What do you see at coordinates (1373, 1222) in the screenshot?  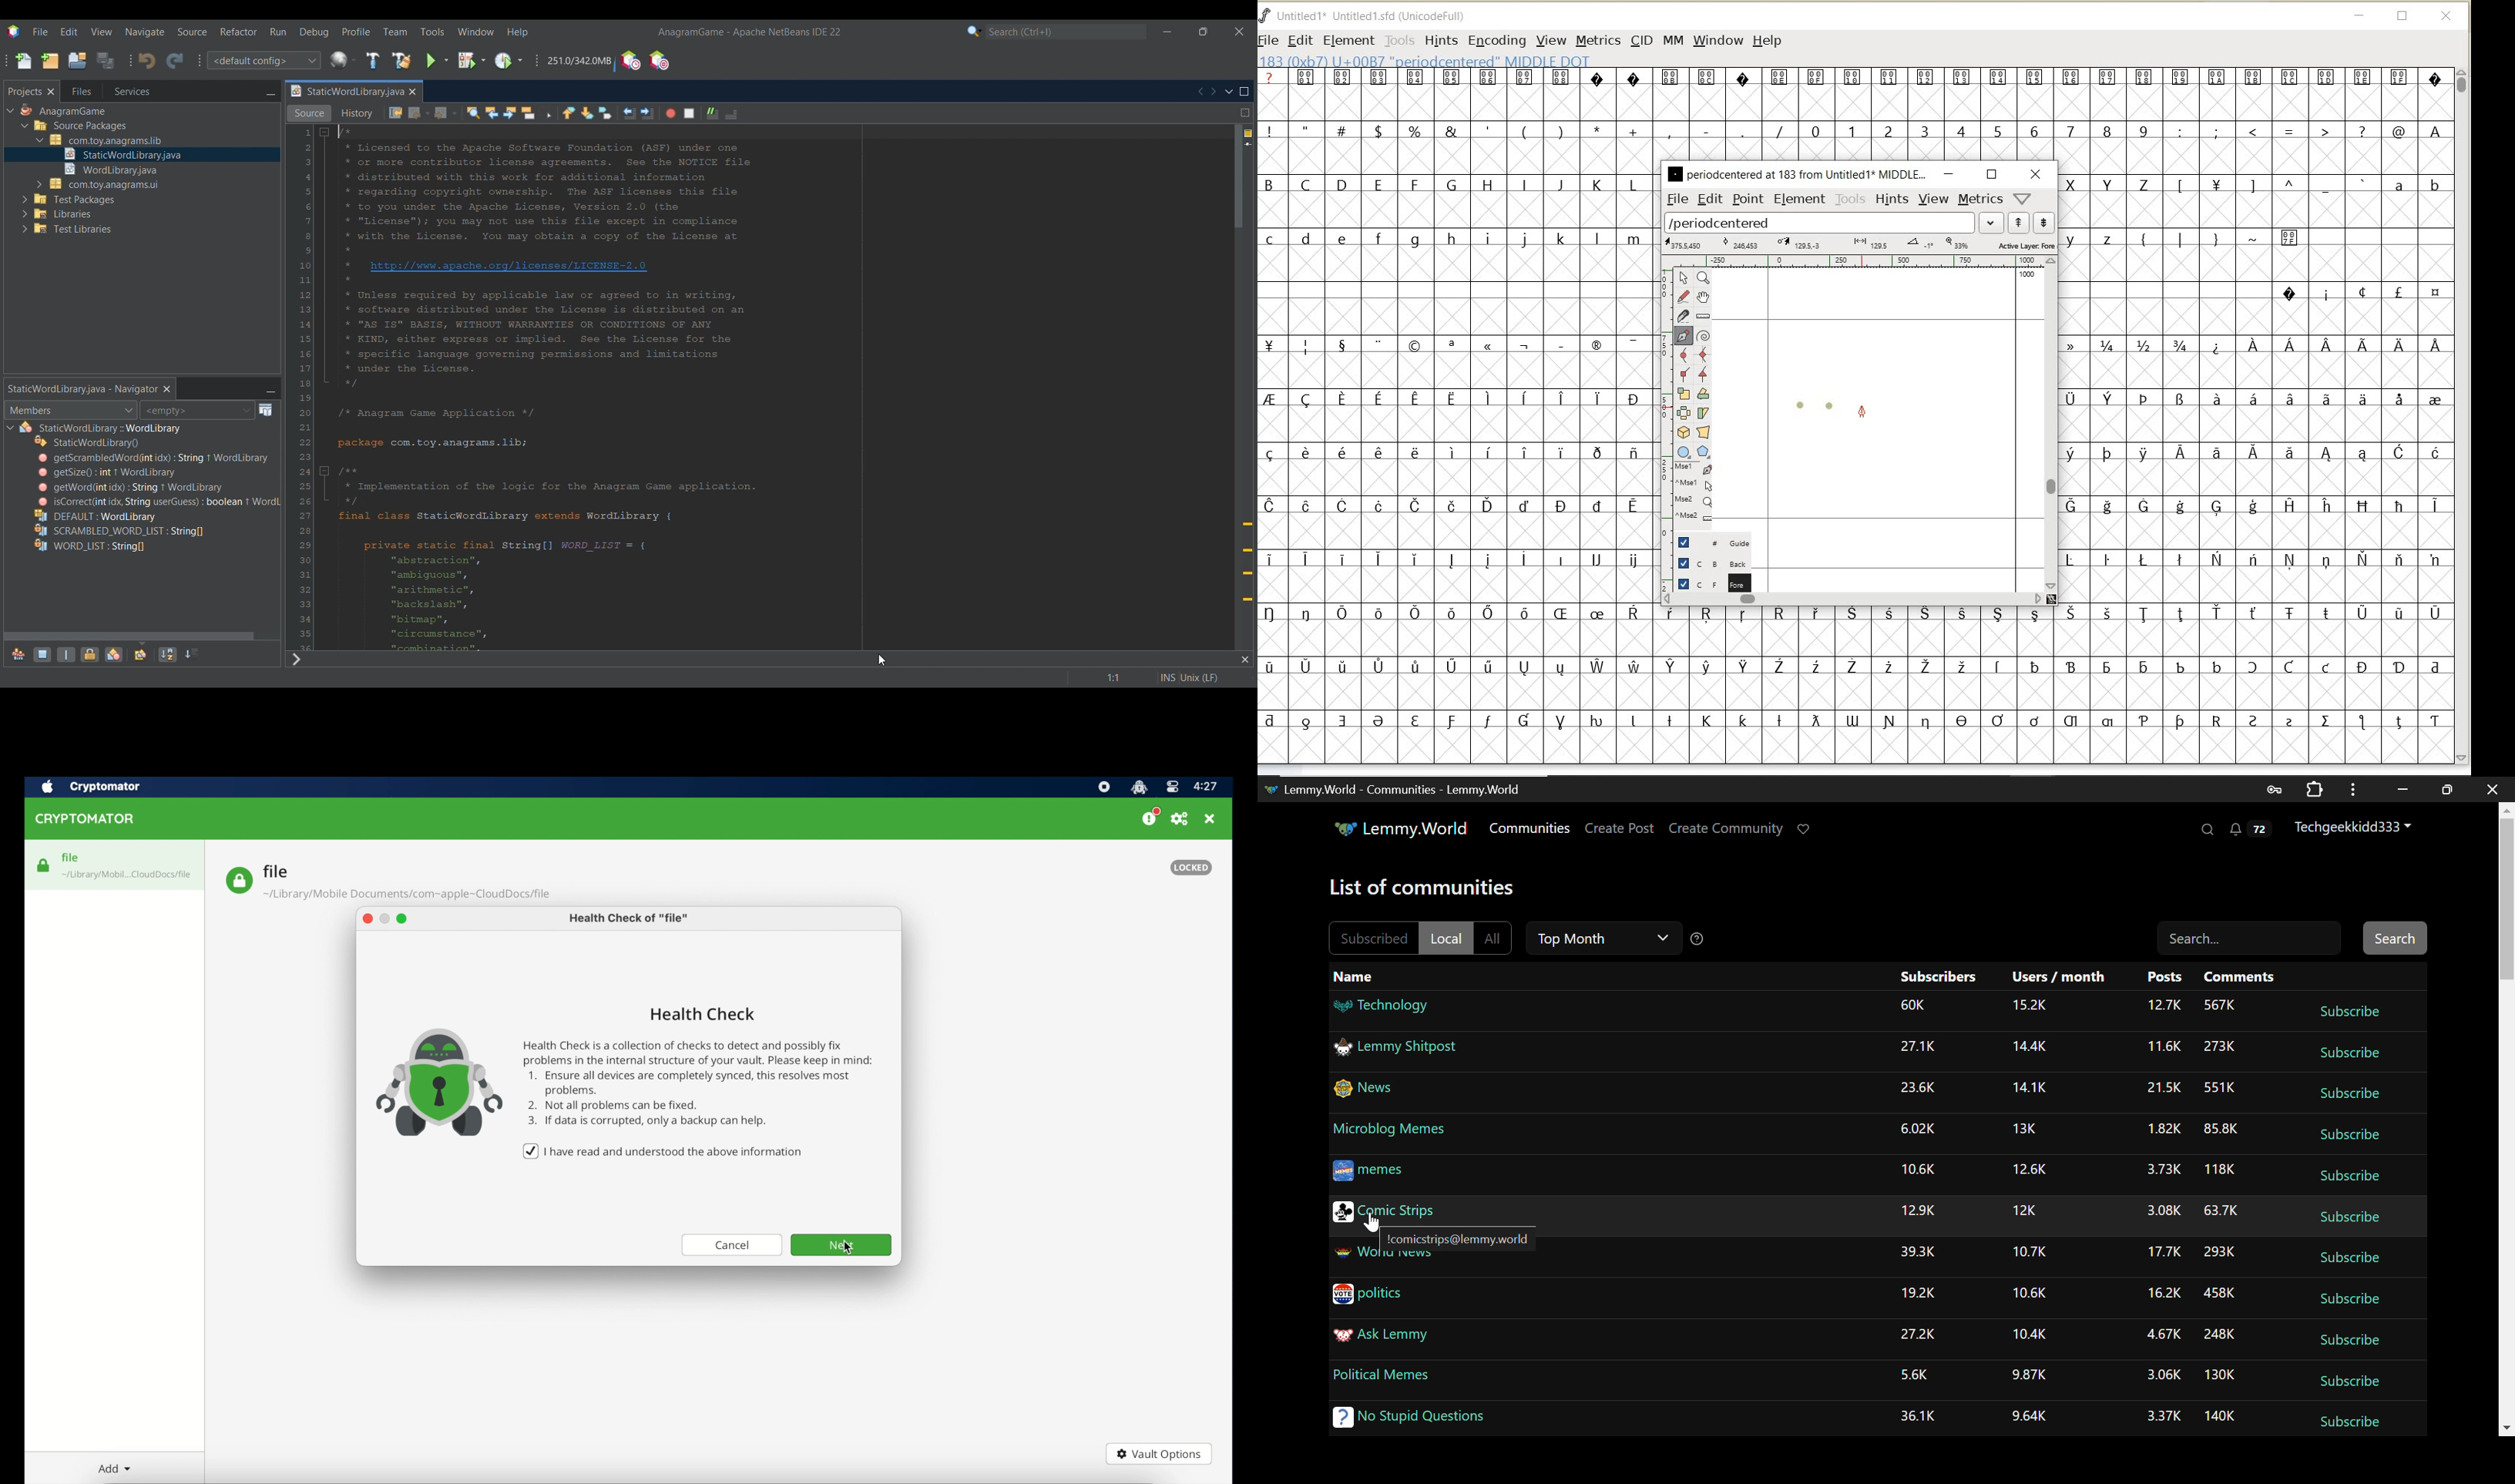 I see `Cursor Position` at bounding box center [1373, 1222].